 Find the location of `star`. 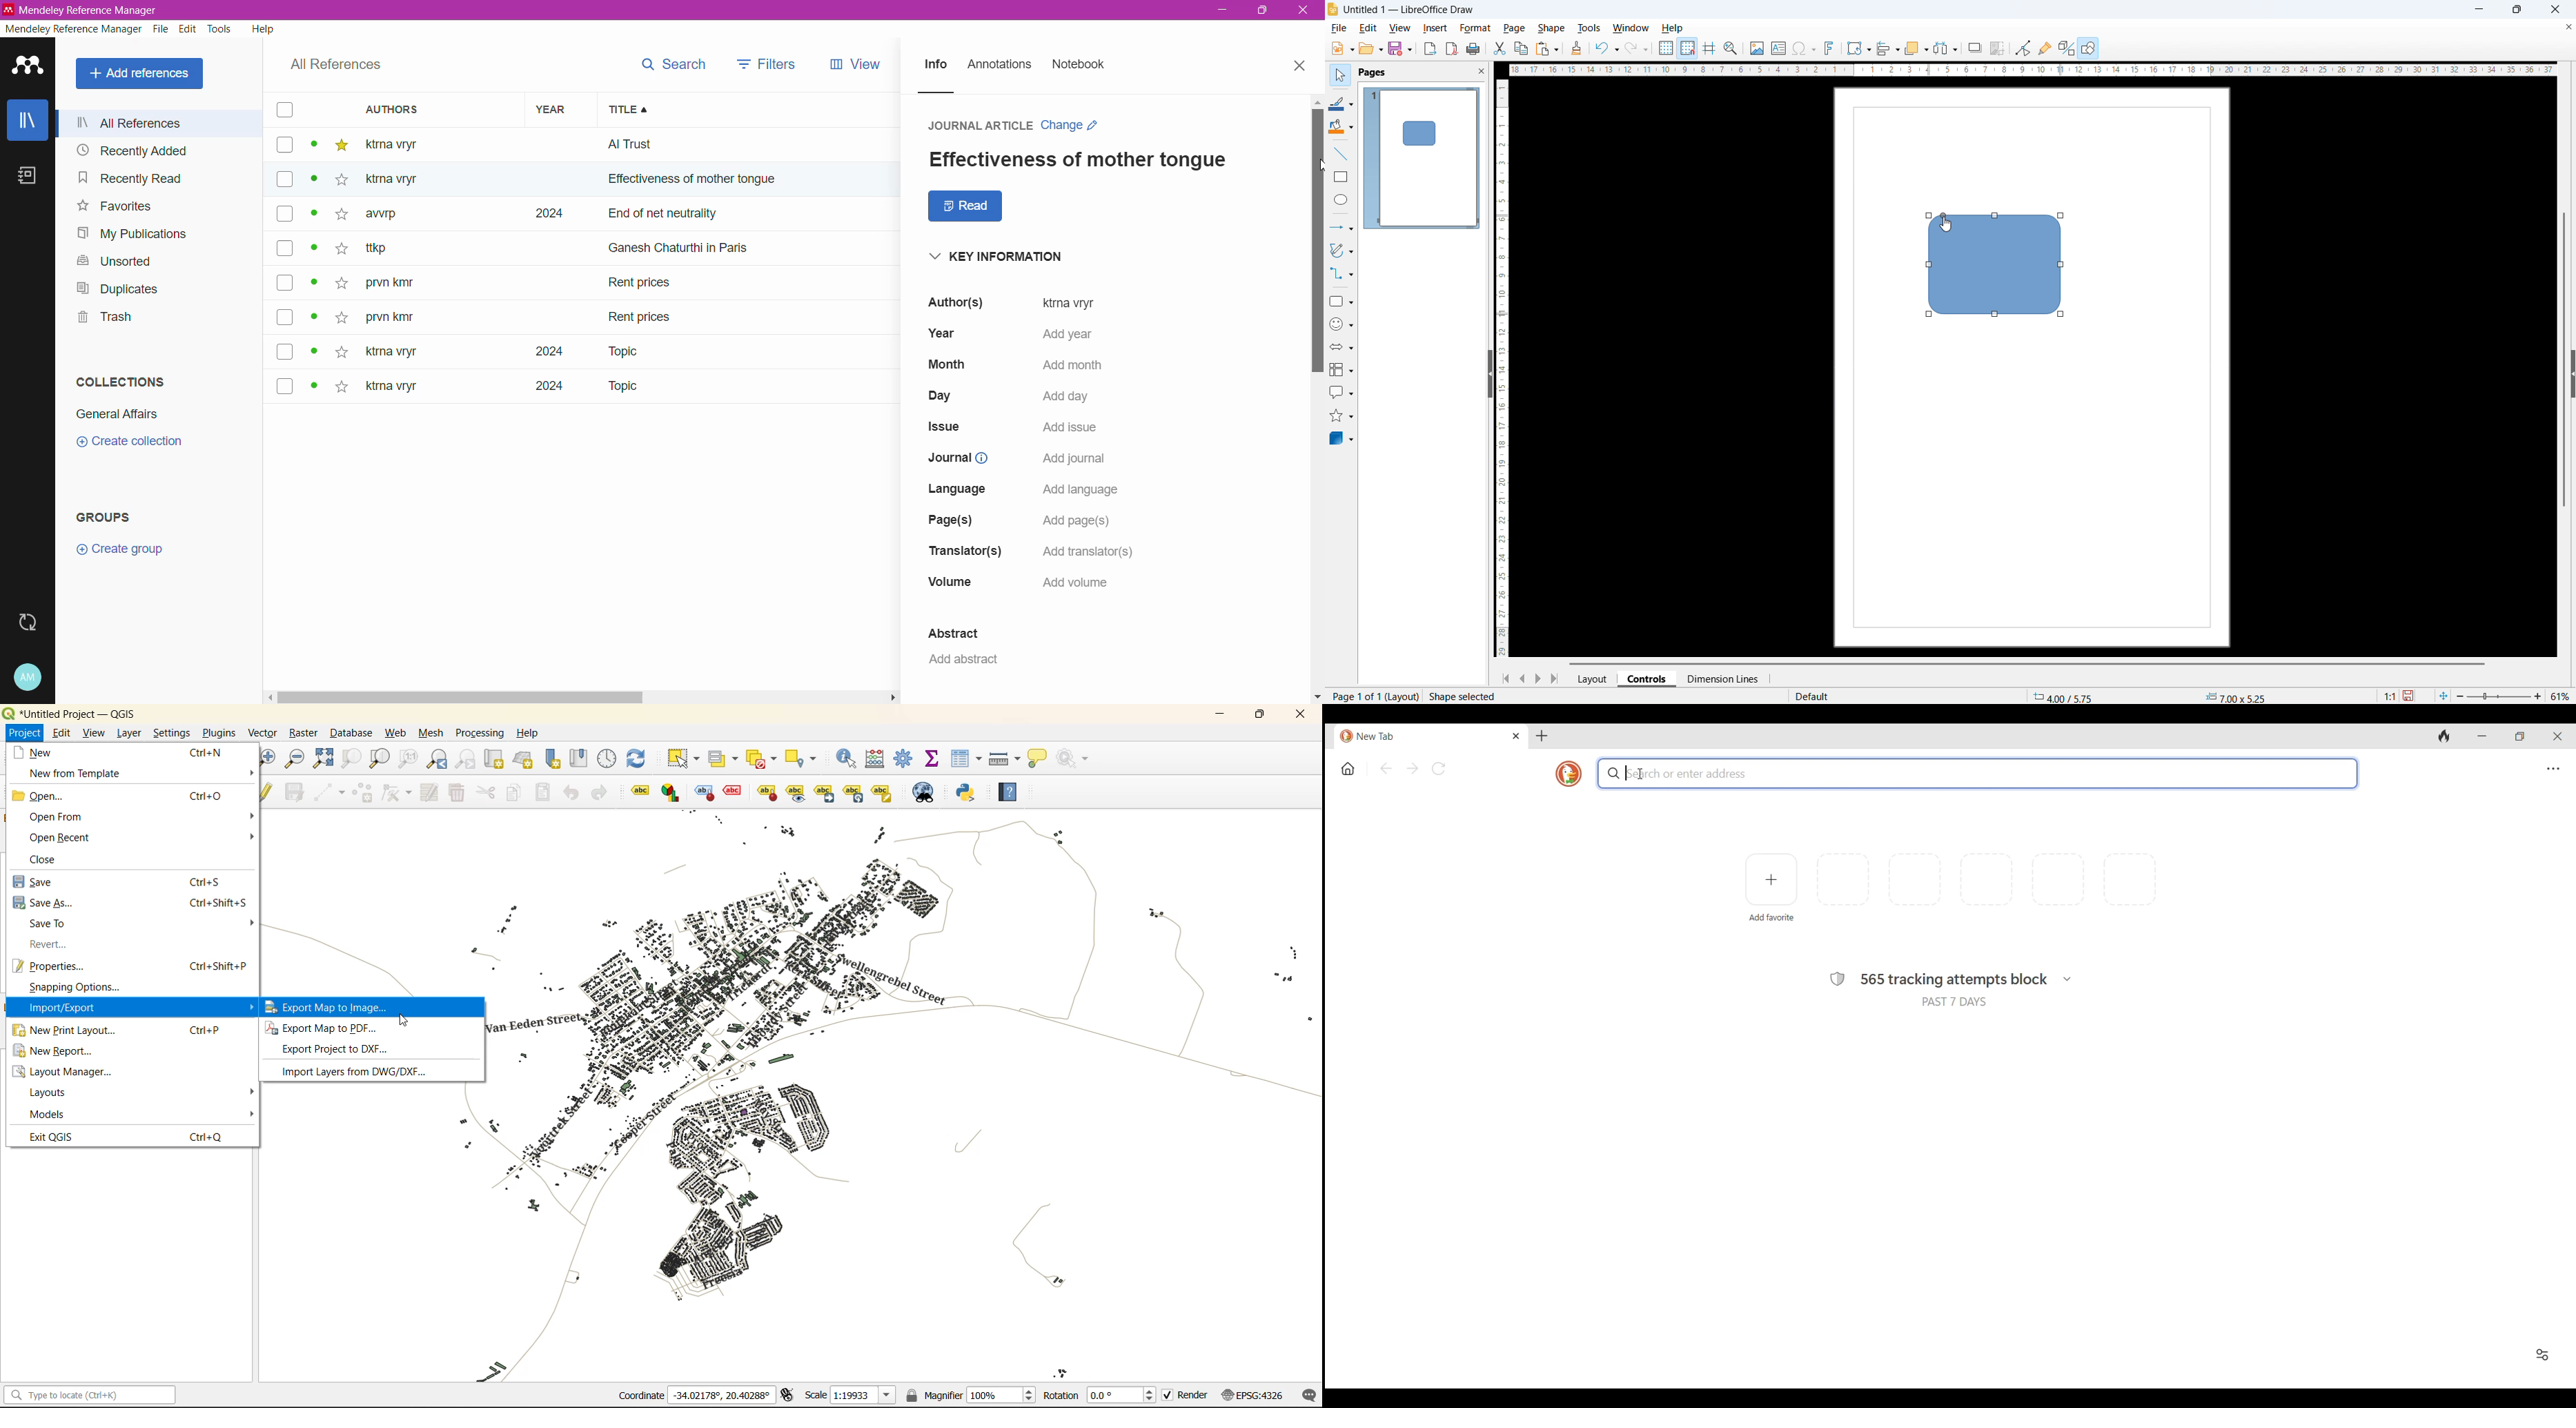

star is located at coordinates (337, 219).